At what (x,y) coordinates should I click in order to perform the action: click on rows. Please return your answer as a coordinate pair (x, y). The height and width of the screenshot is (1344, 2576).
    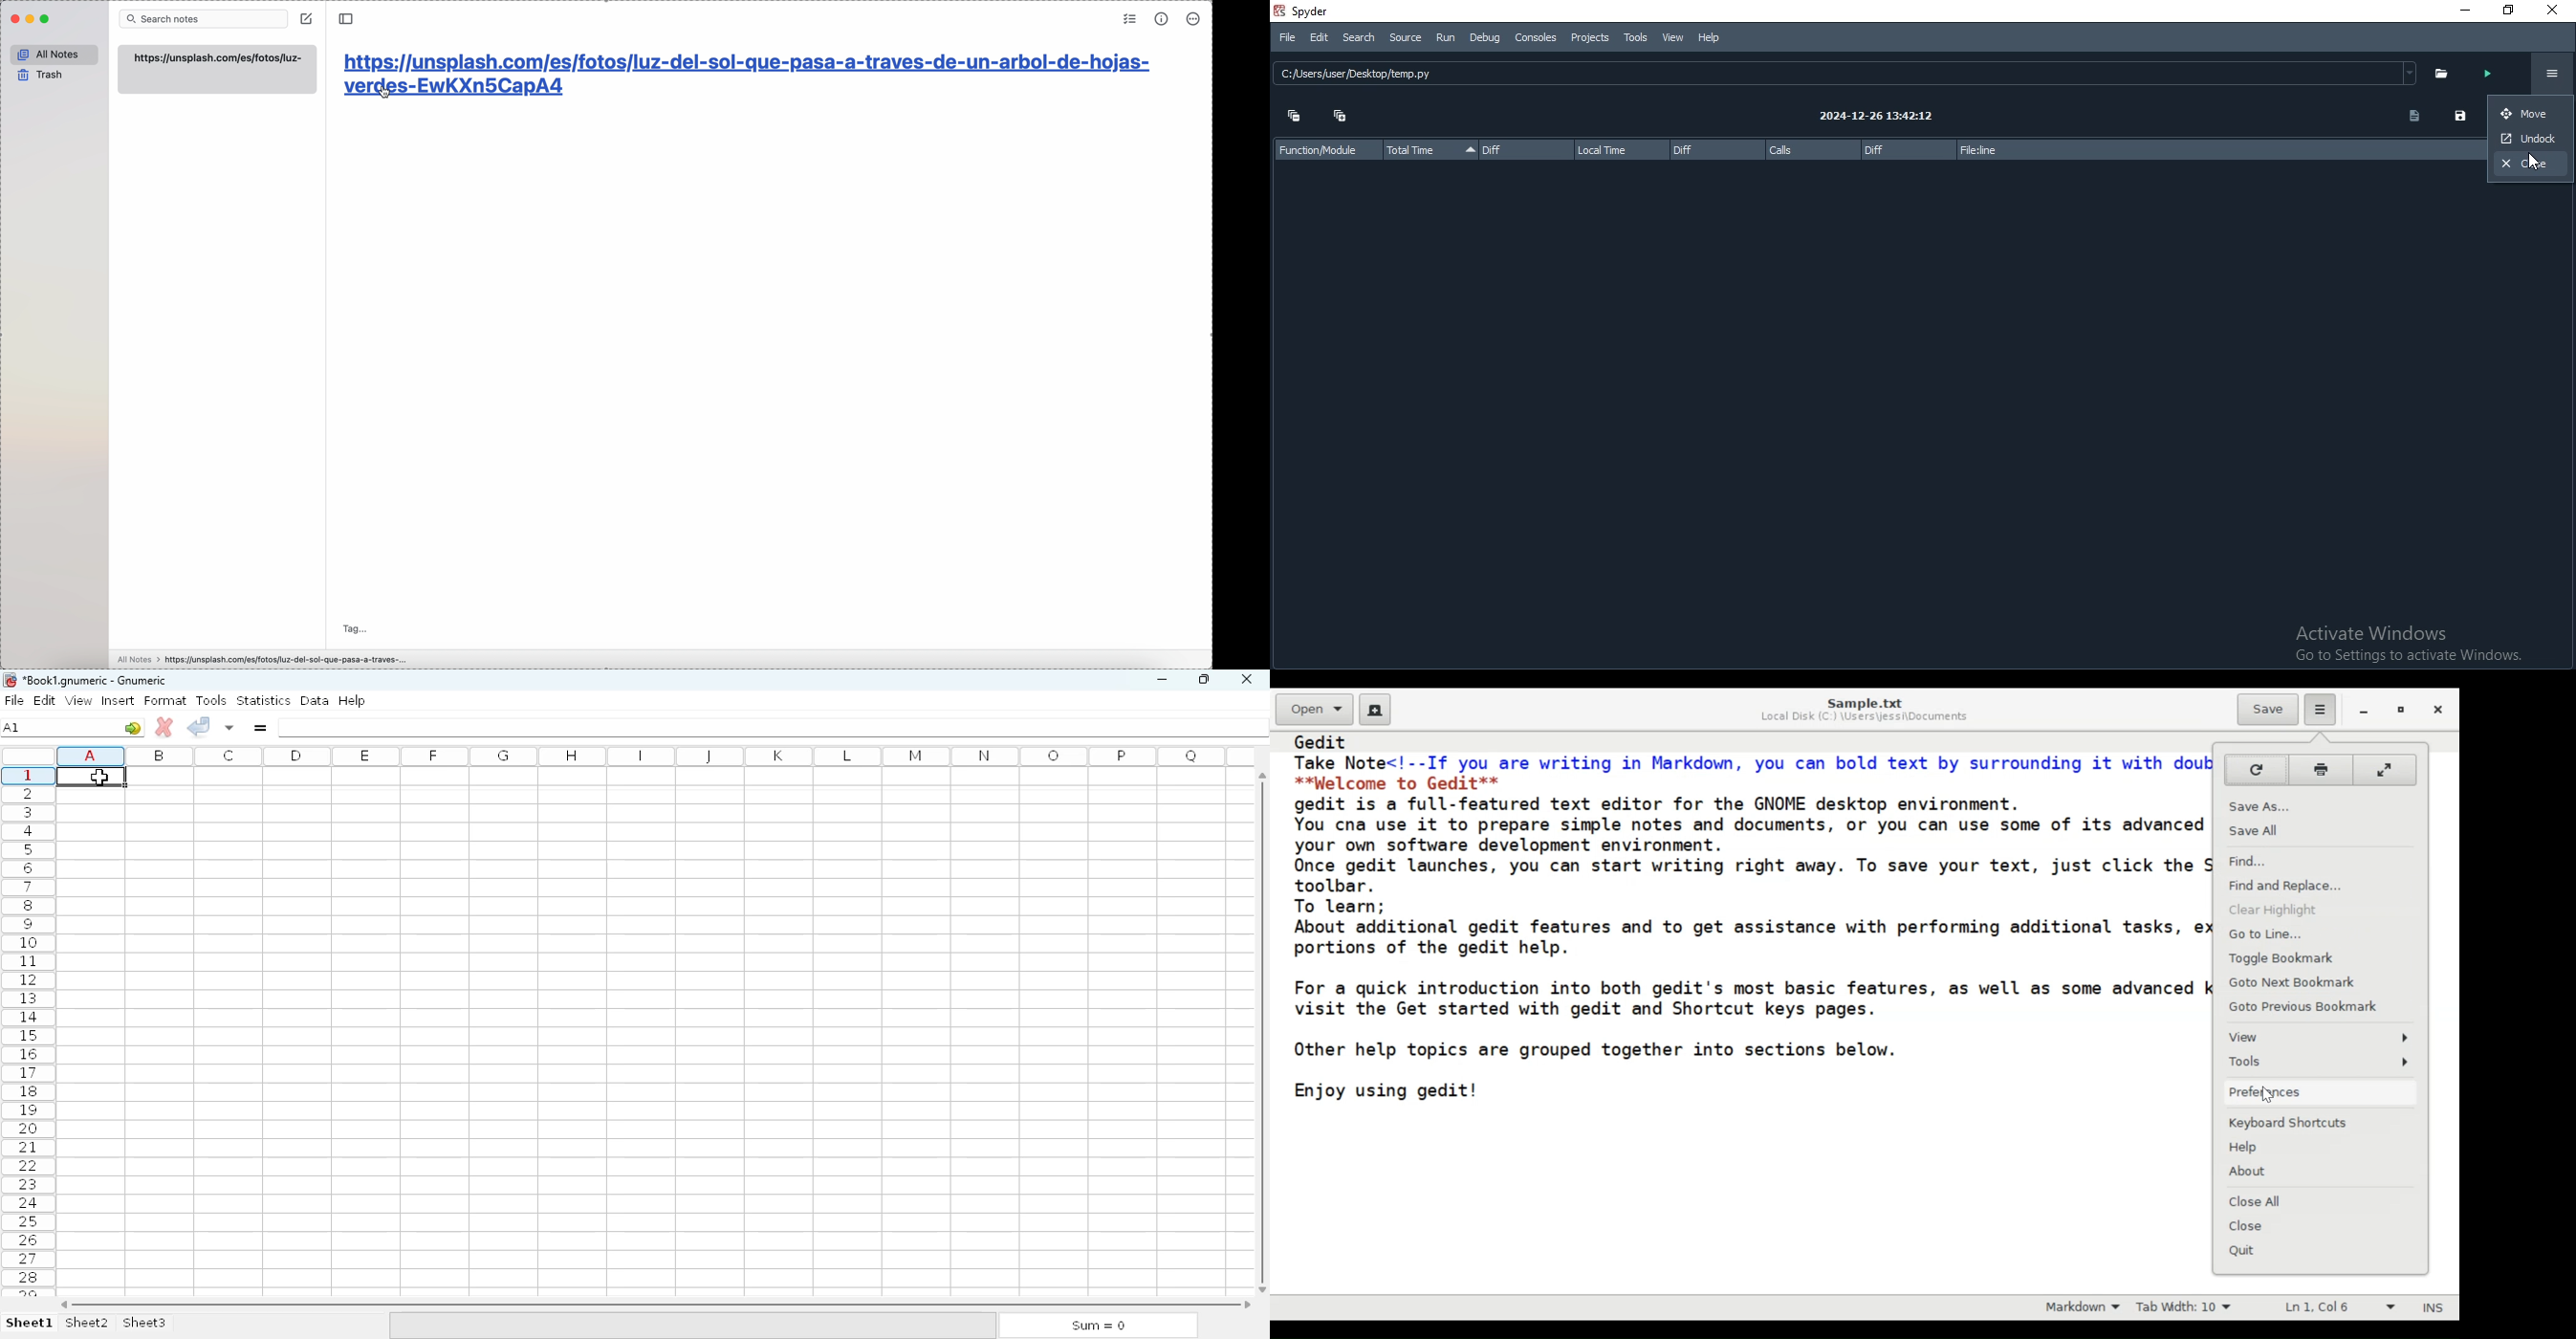
    Looking at the image, I should click on (28, 1031).